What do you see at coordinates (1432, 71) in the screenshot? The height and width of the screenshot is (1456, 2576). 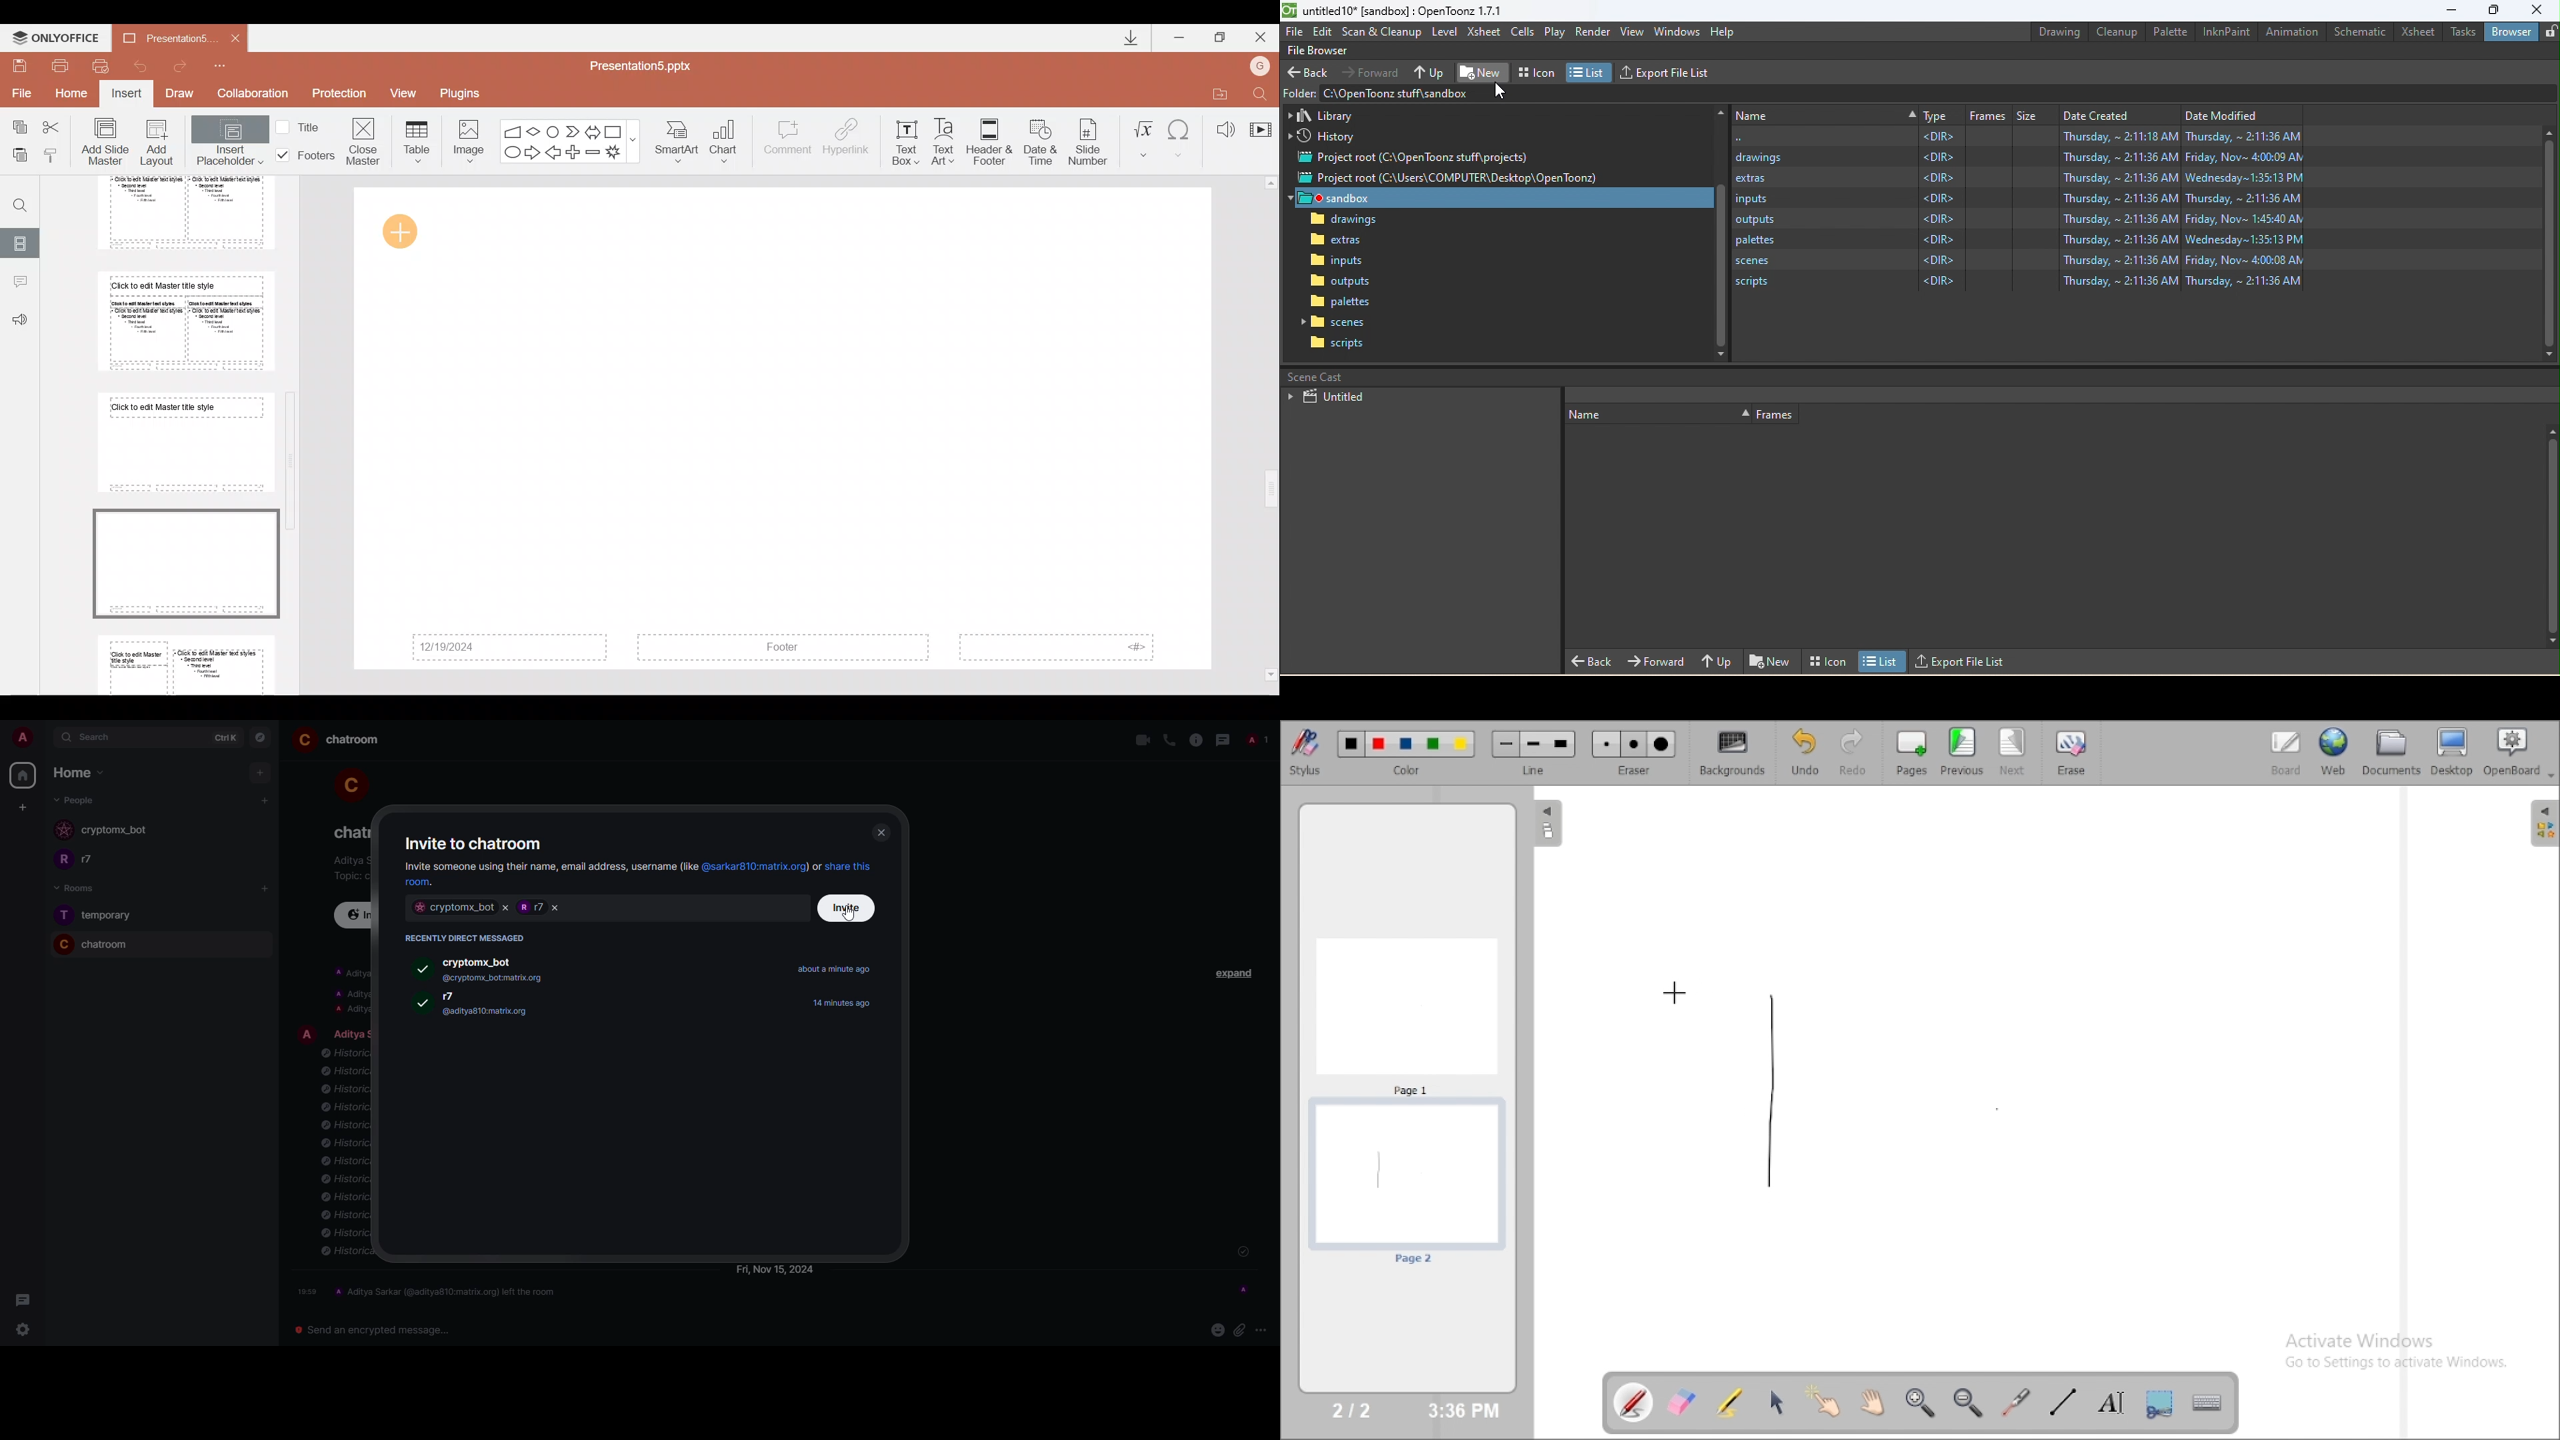 I see `Up` at bounding box center [1432, 71].